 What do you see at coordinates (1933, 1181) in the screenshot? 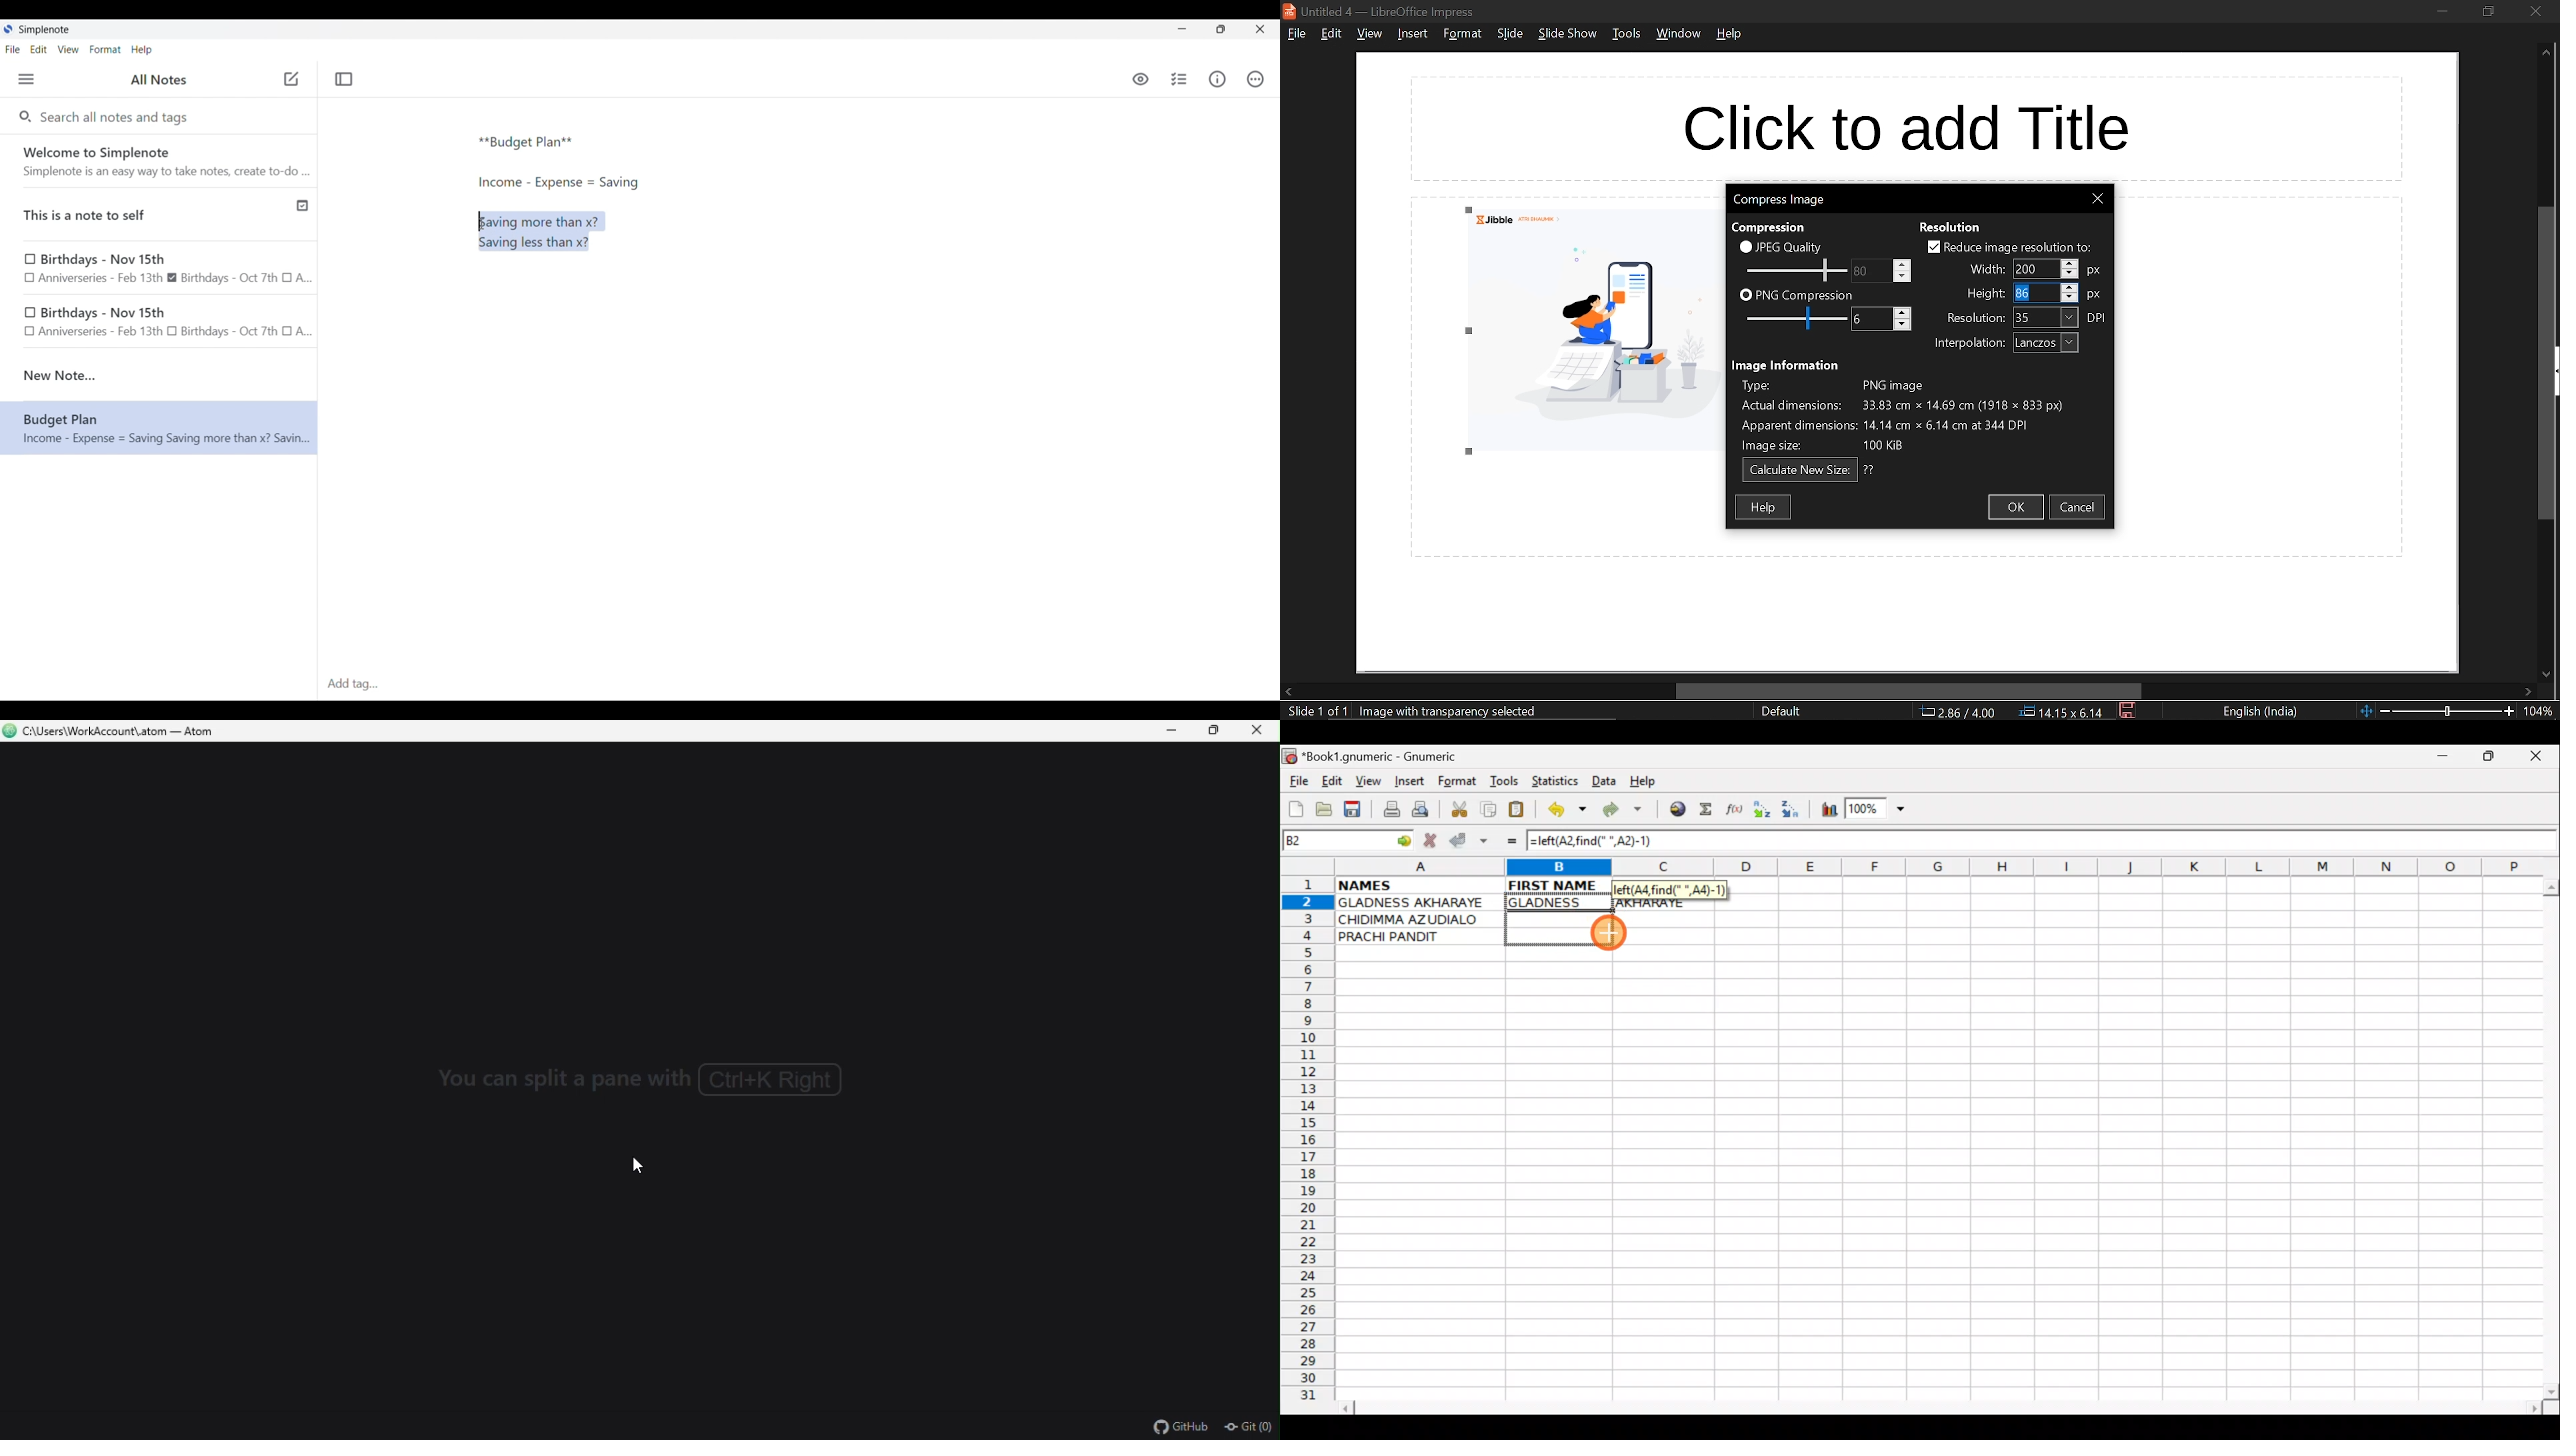
I see `Cells` at bounding box center [1933, 1181].